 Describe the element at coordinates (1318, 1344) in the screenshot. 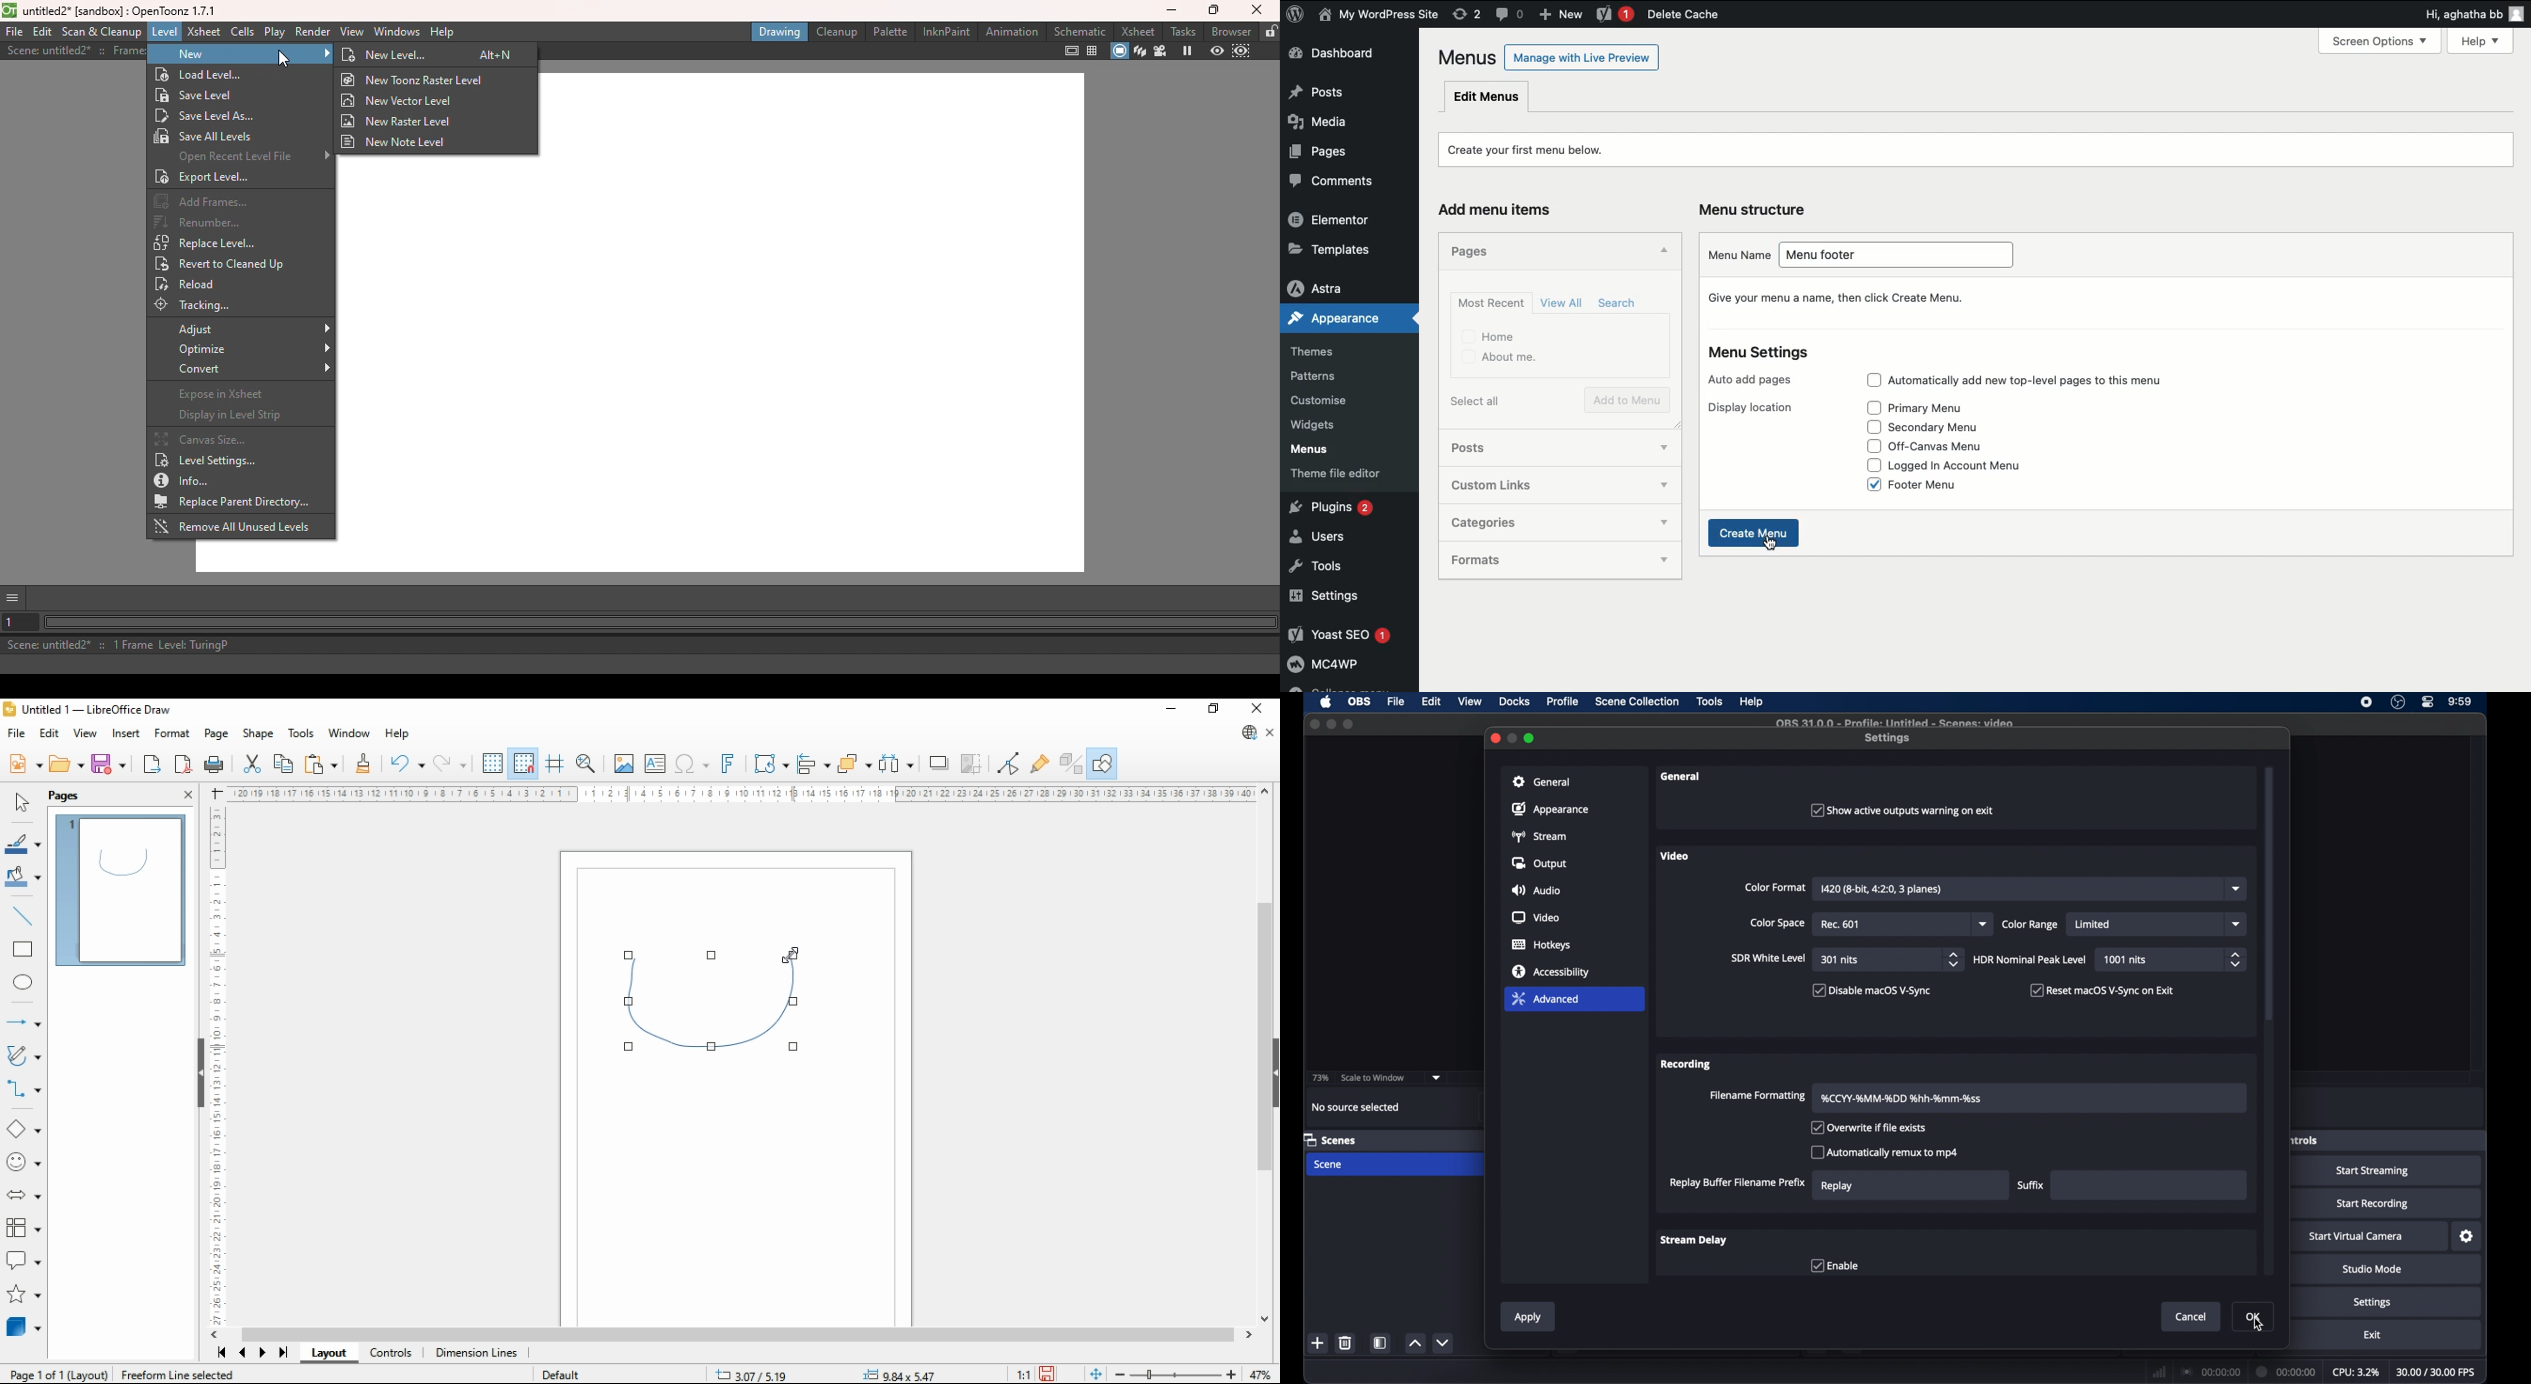

I see `add` at that location.